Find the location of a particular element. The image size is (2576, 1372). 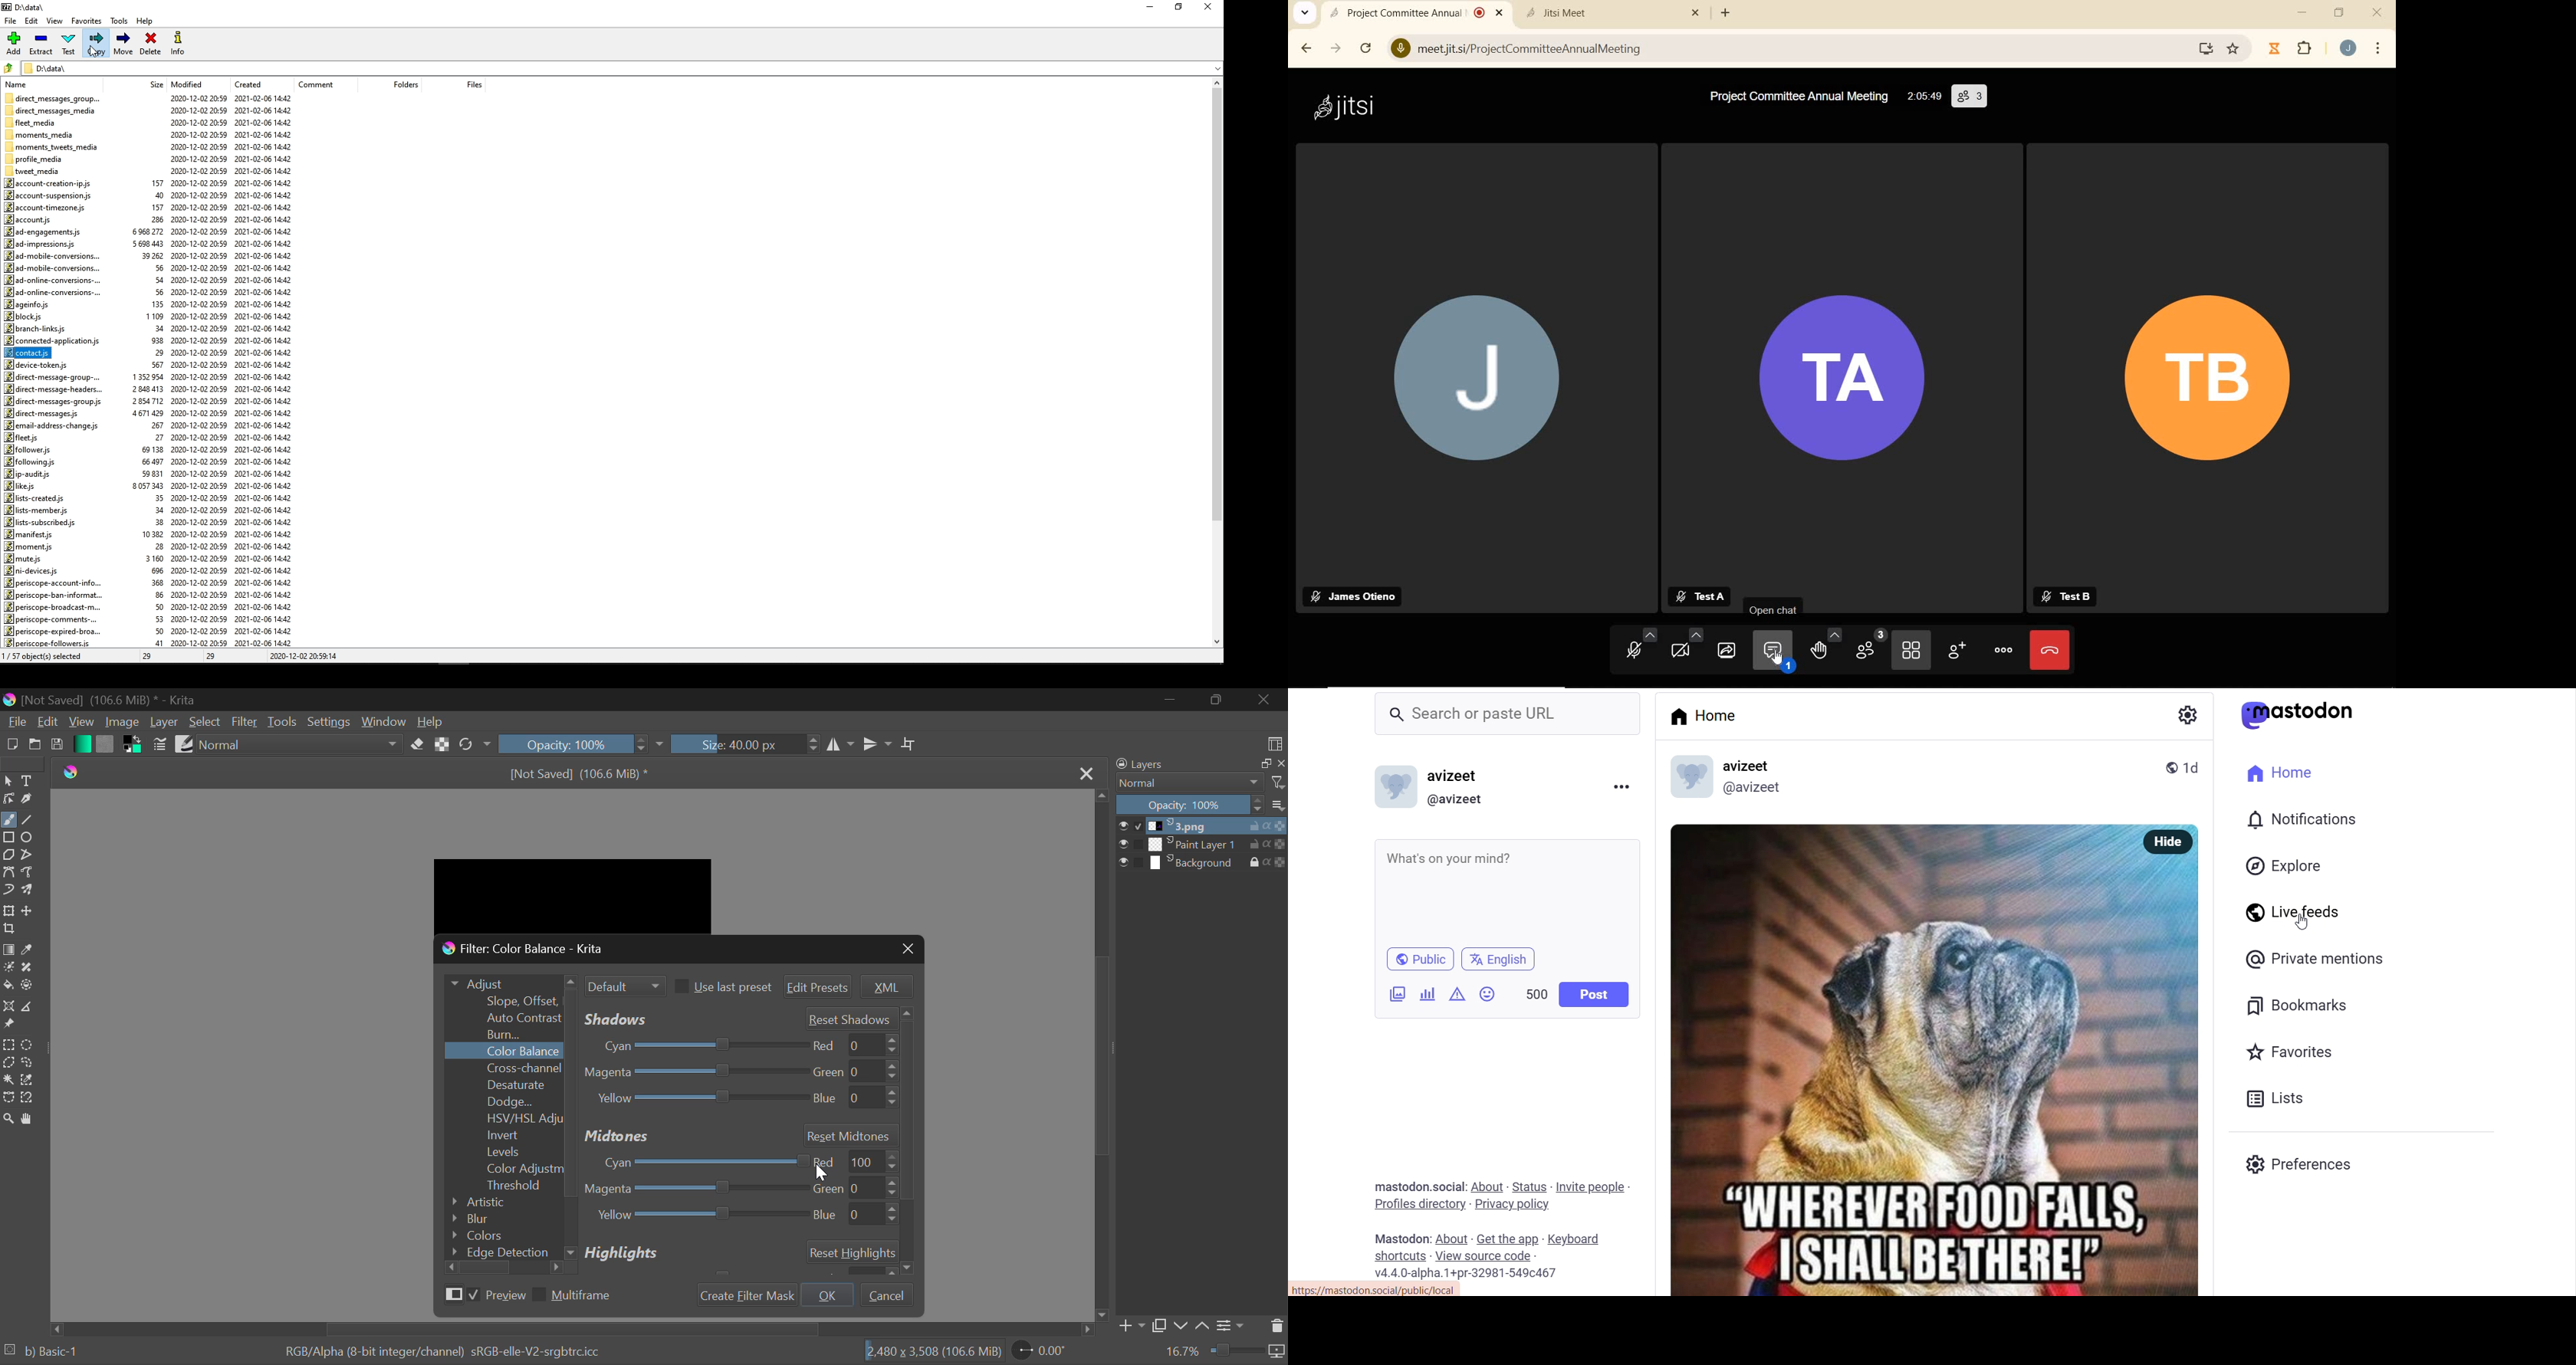

keyboard is located at coordinates (1575, 1239).